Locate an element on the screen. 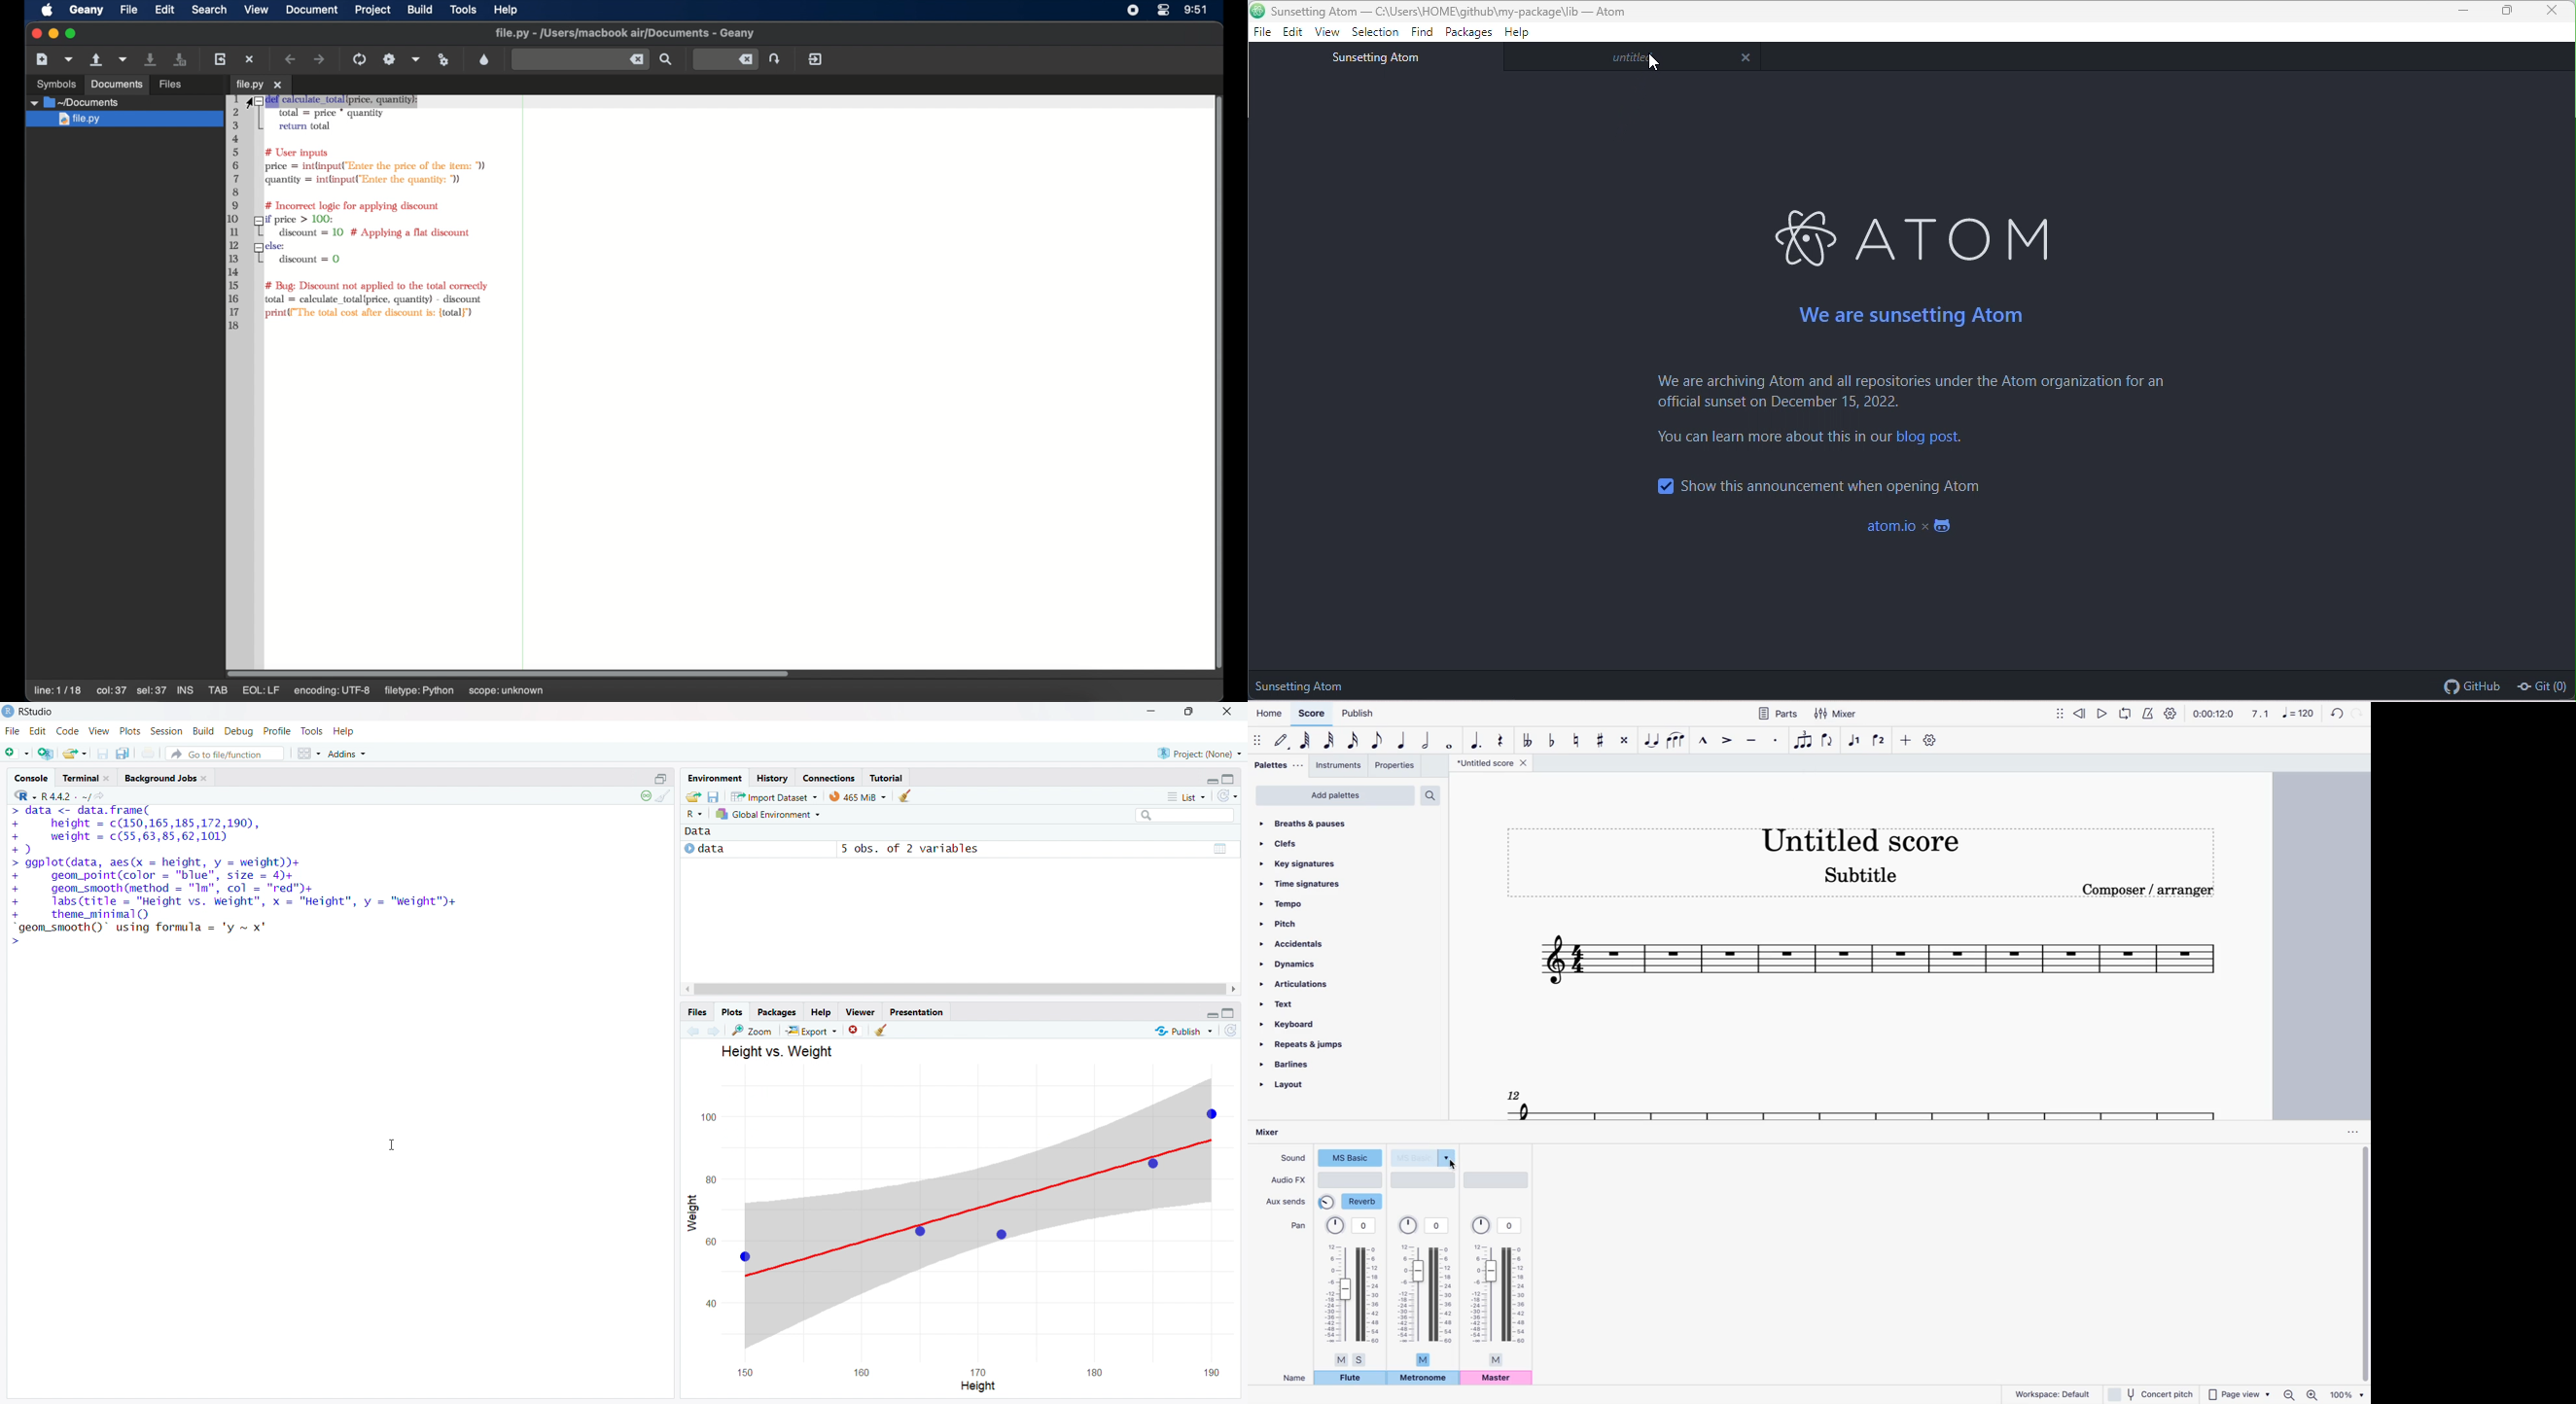 The width and height of the screenshot is (2576, 1428). build is located at coordinates (205, 731).